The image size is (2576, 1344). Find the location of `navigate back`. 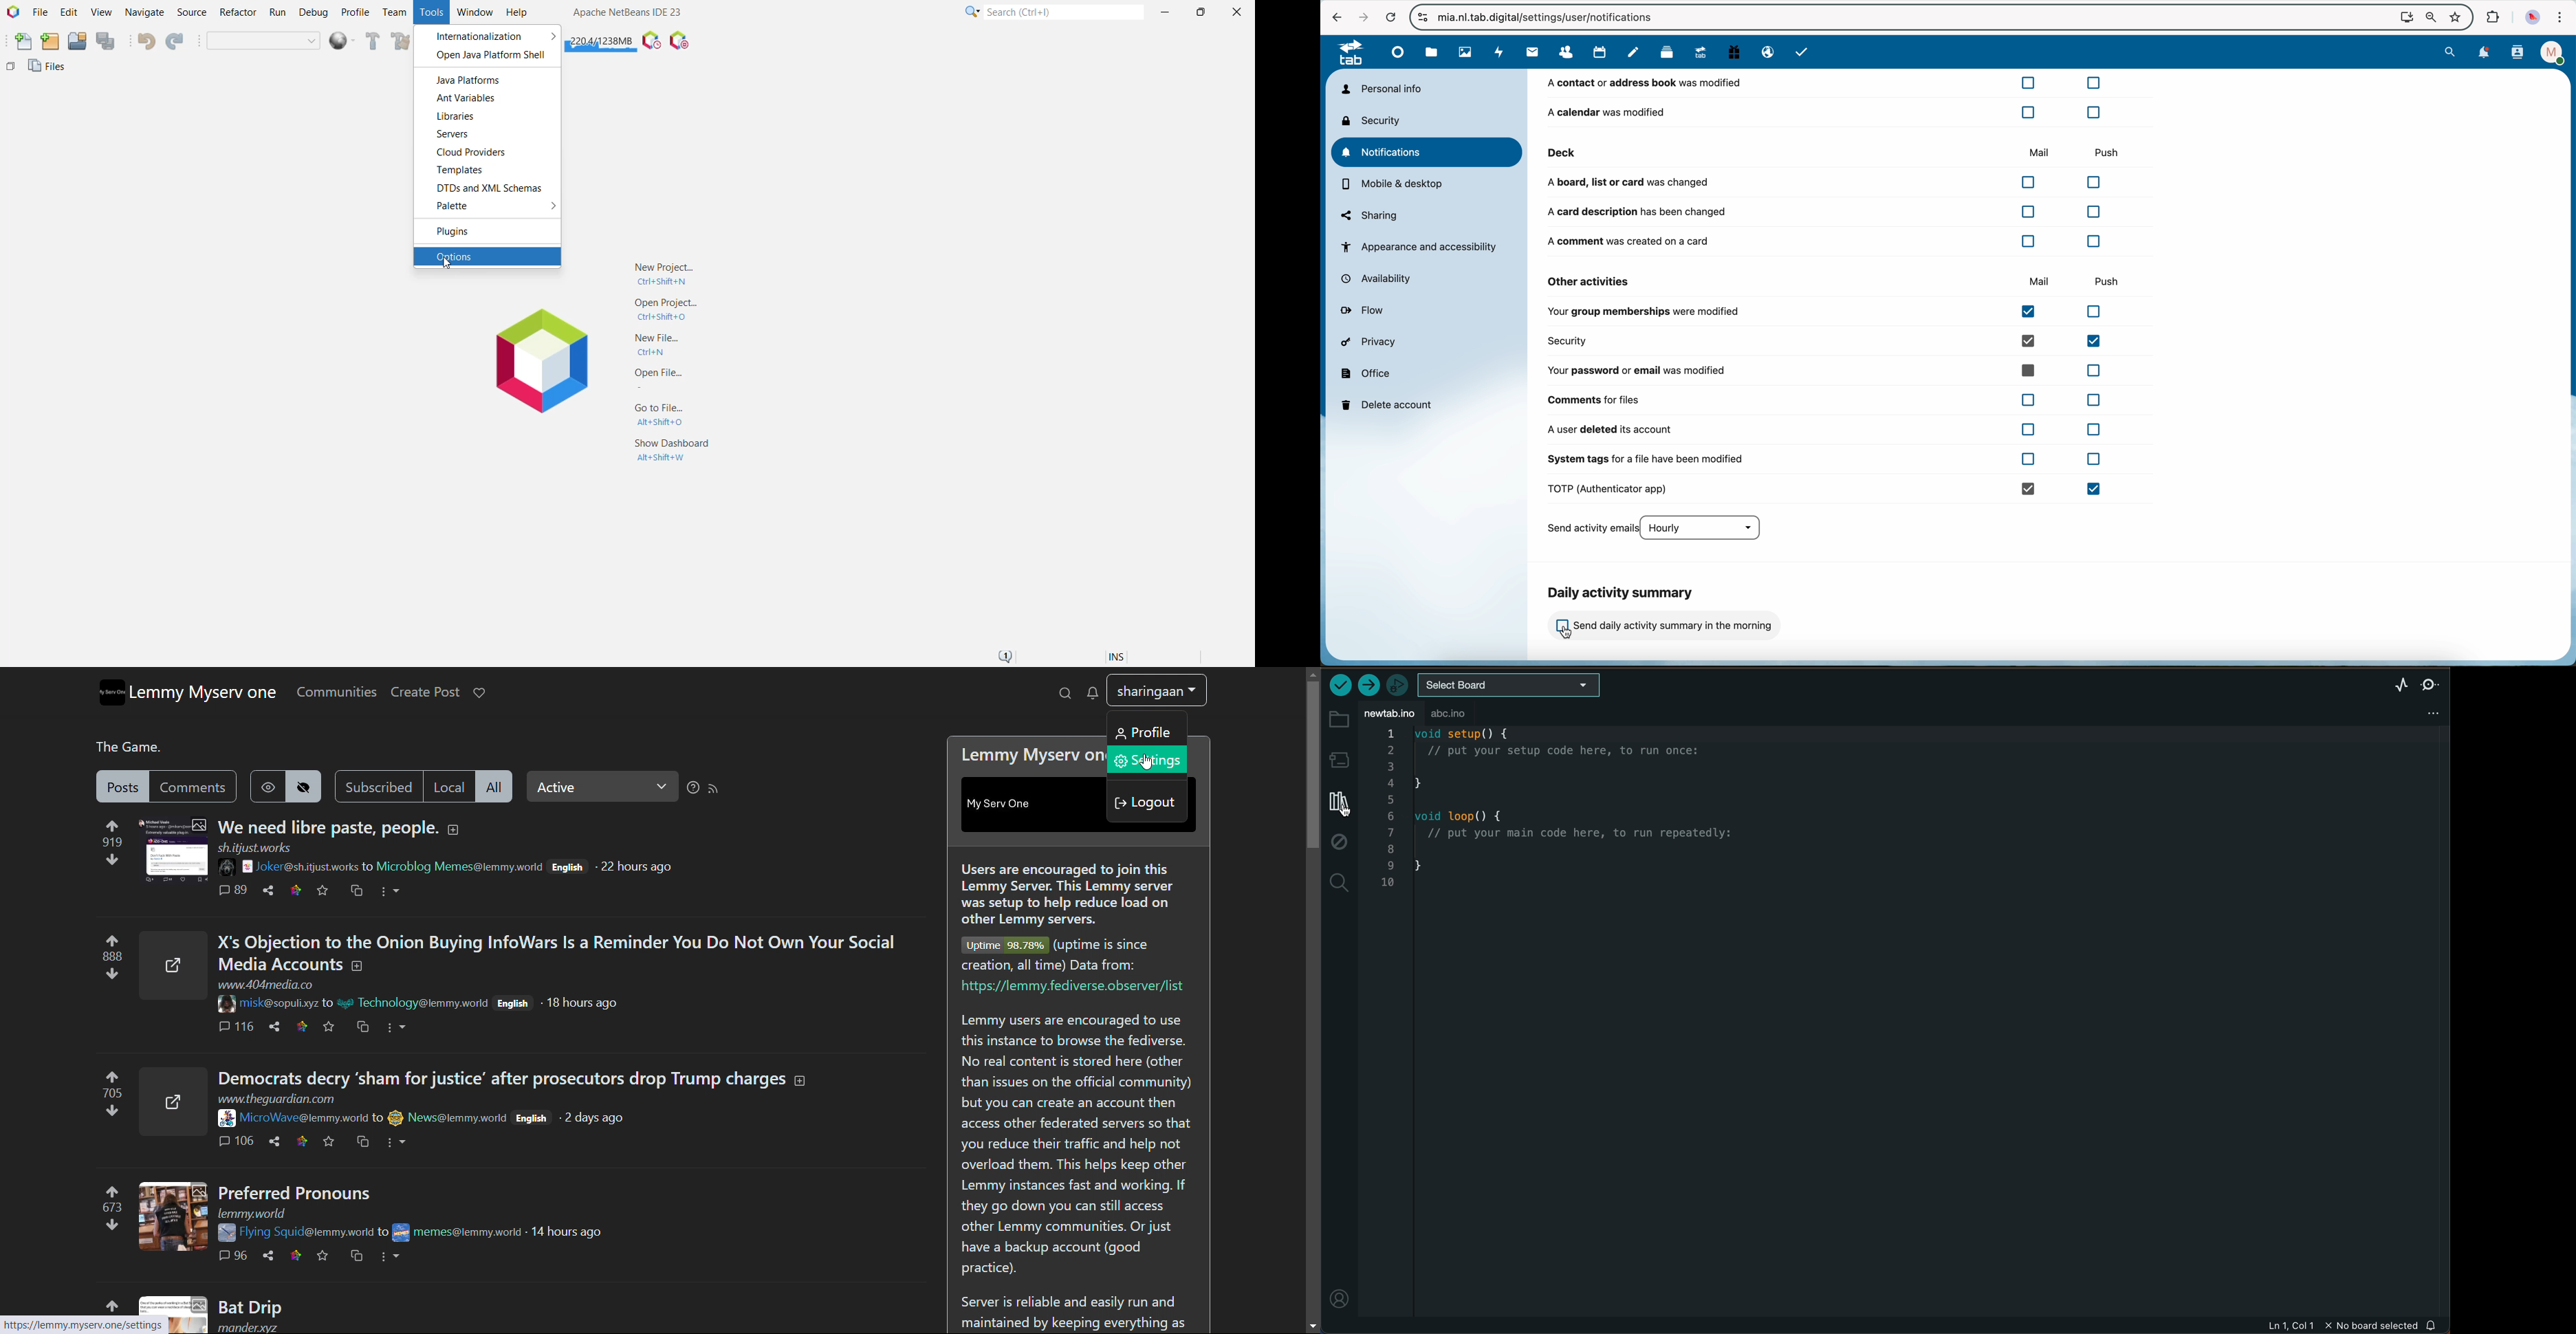

navigate back is located at coordinates (1335, 17).